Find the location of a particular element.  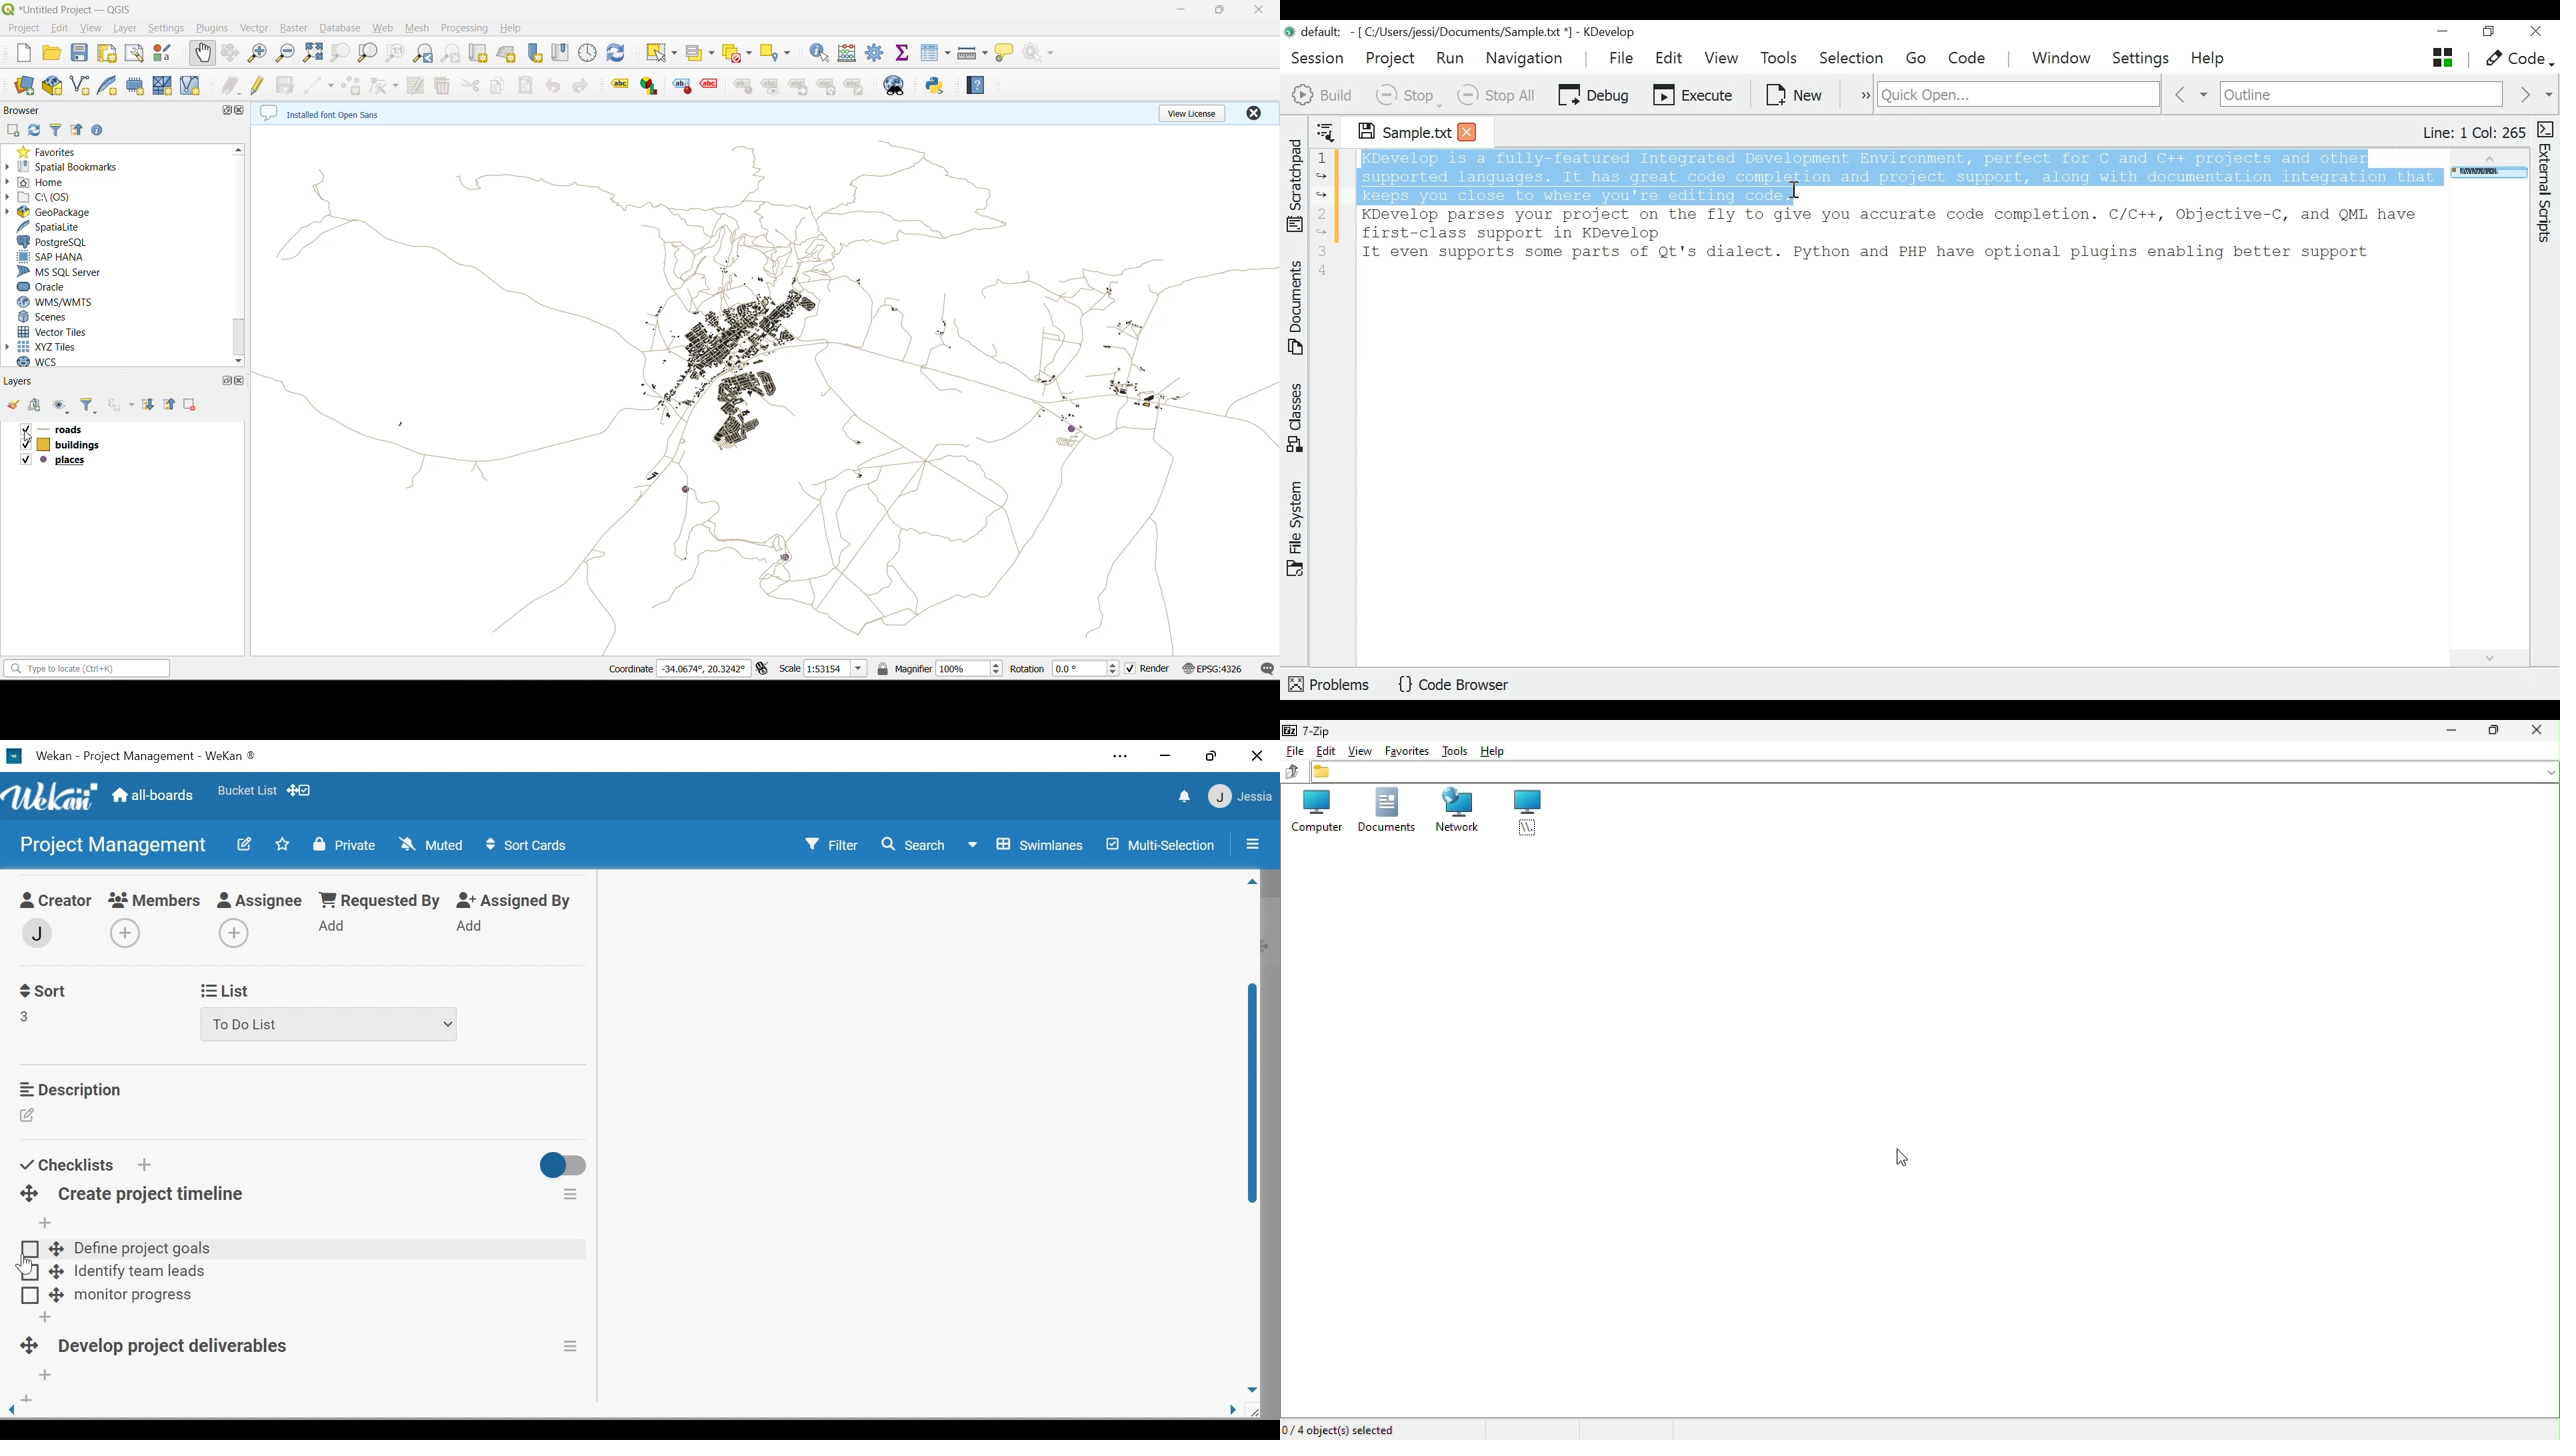

zoom in is located at coordinates (258, 55).